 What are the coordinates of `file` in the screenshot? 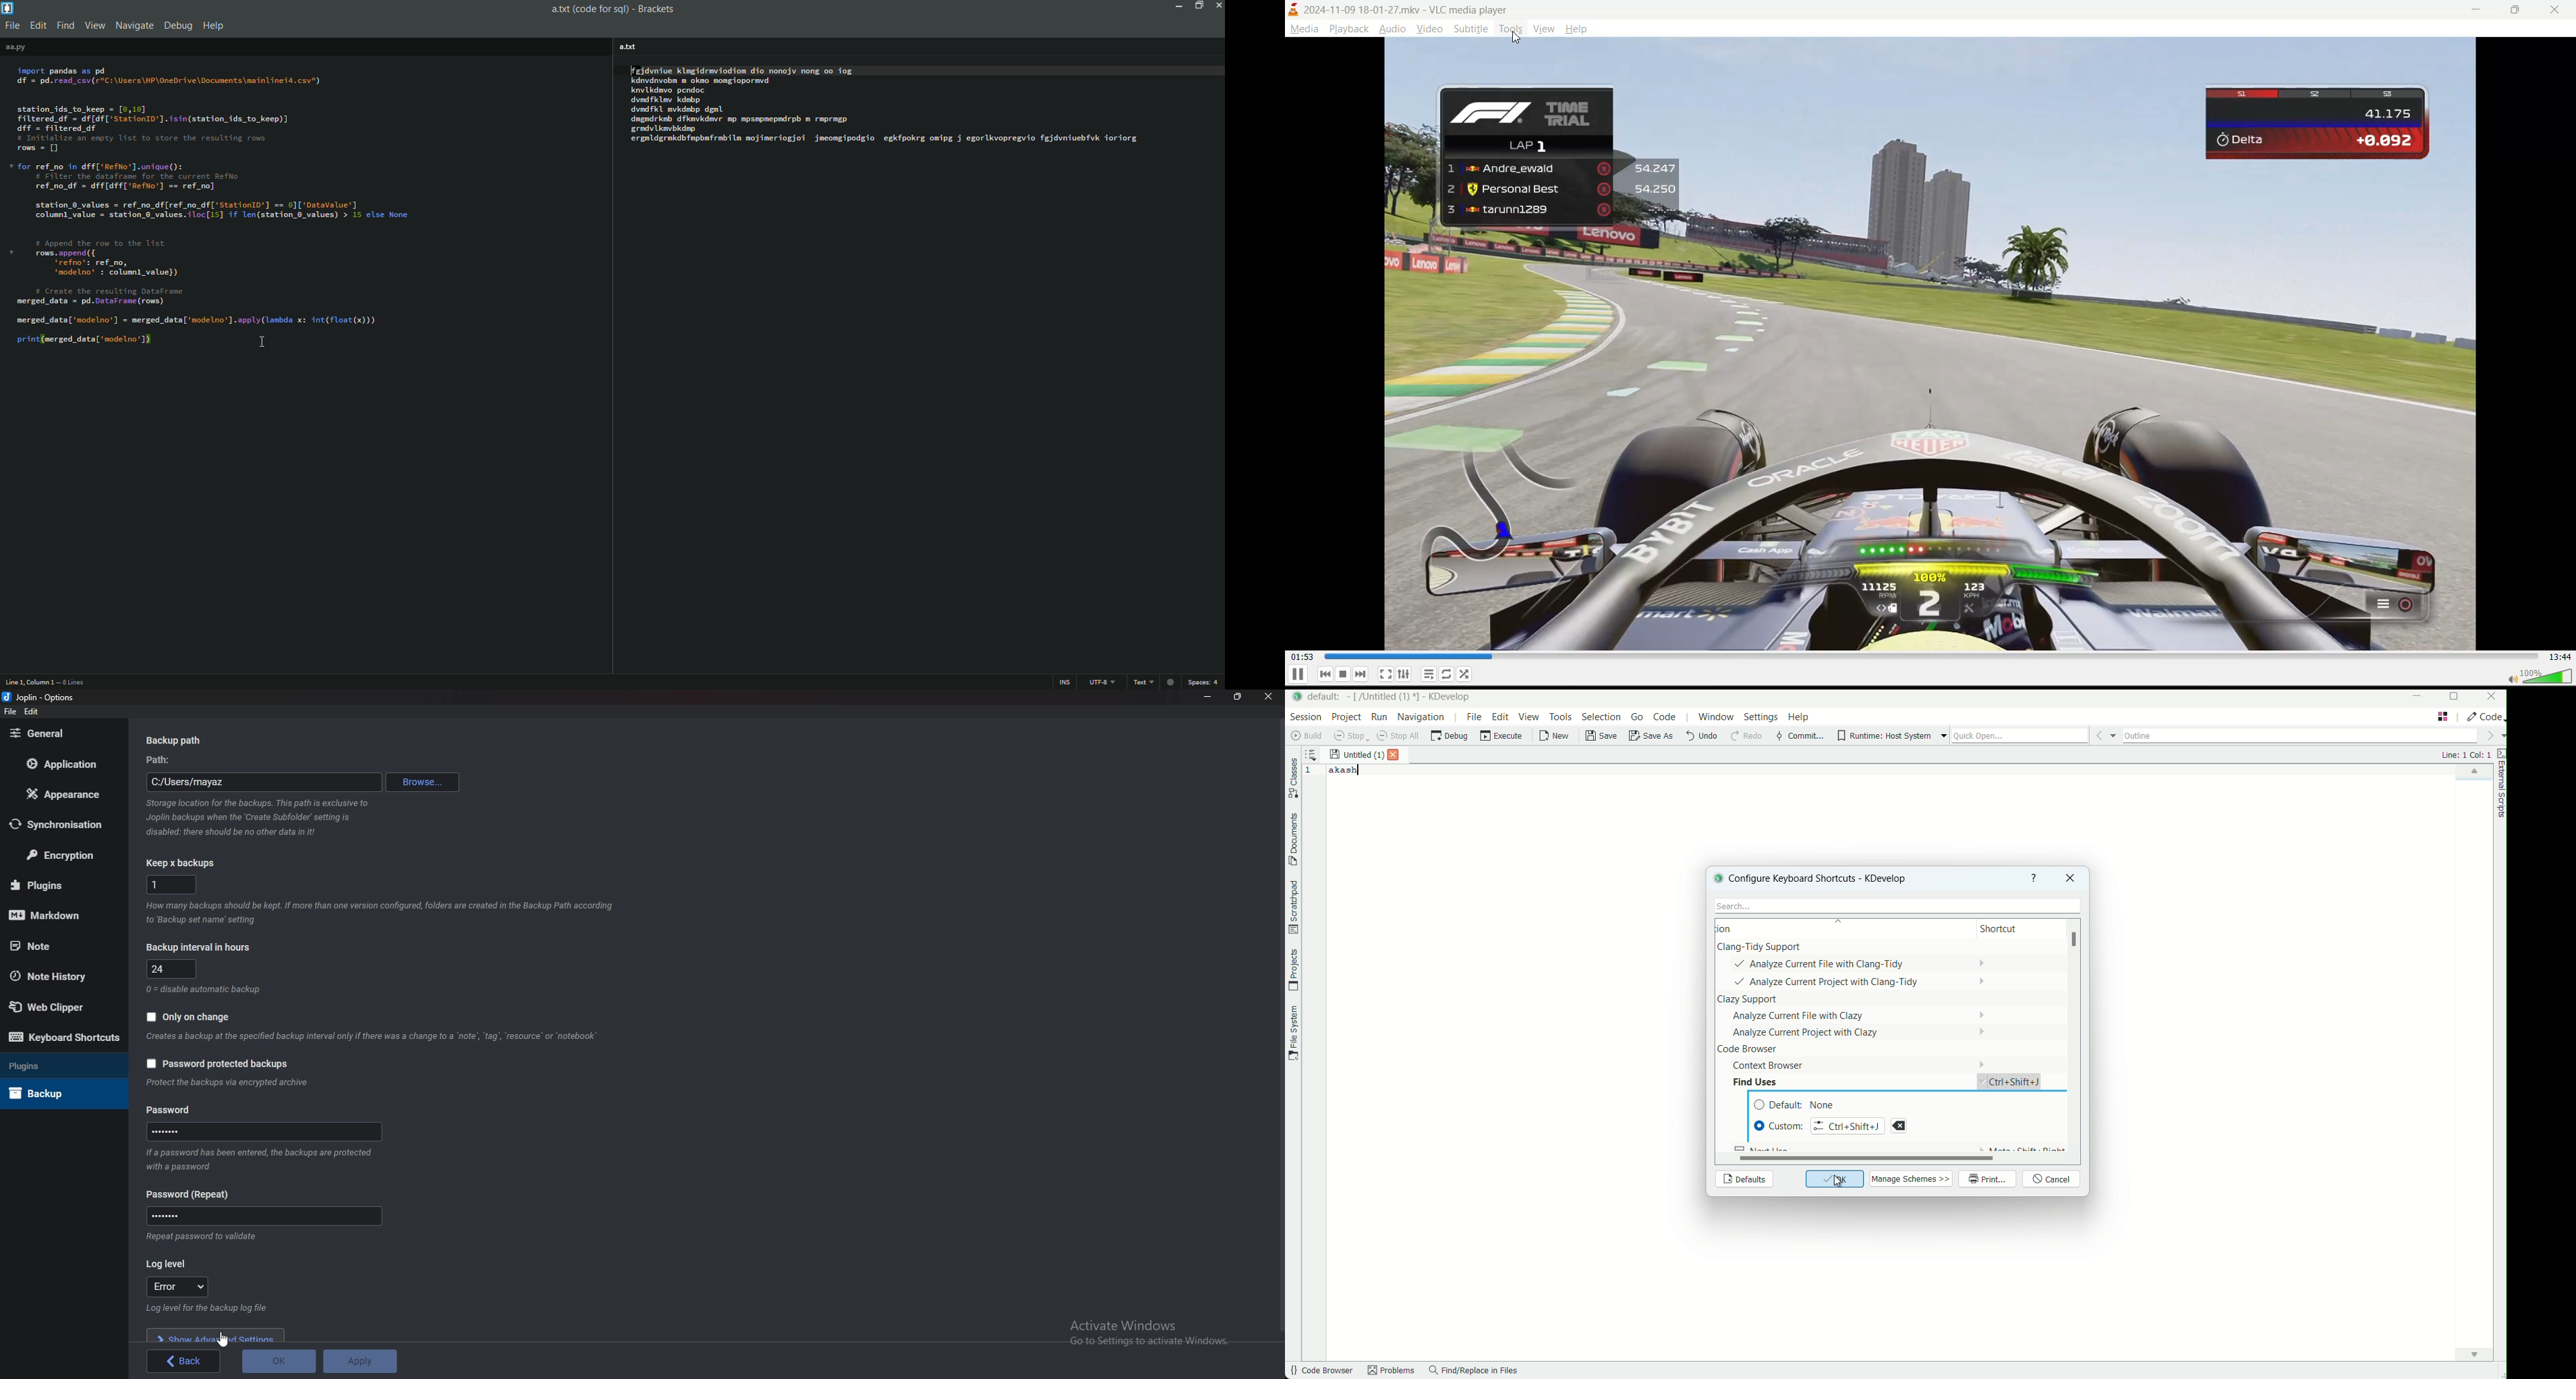 It's located at (11, 712).